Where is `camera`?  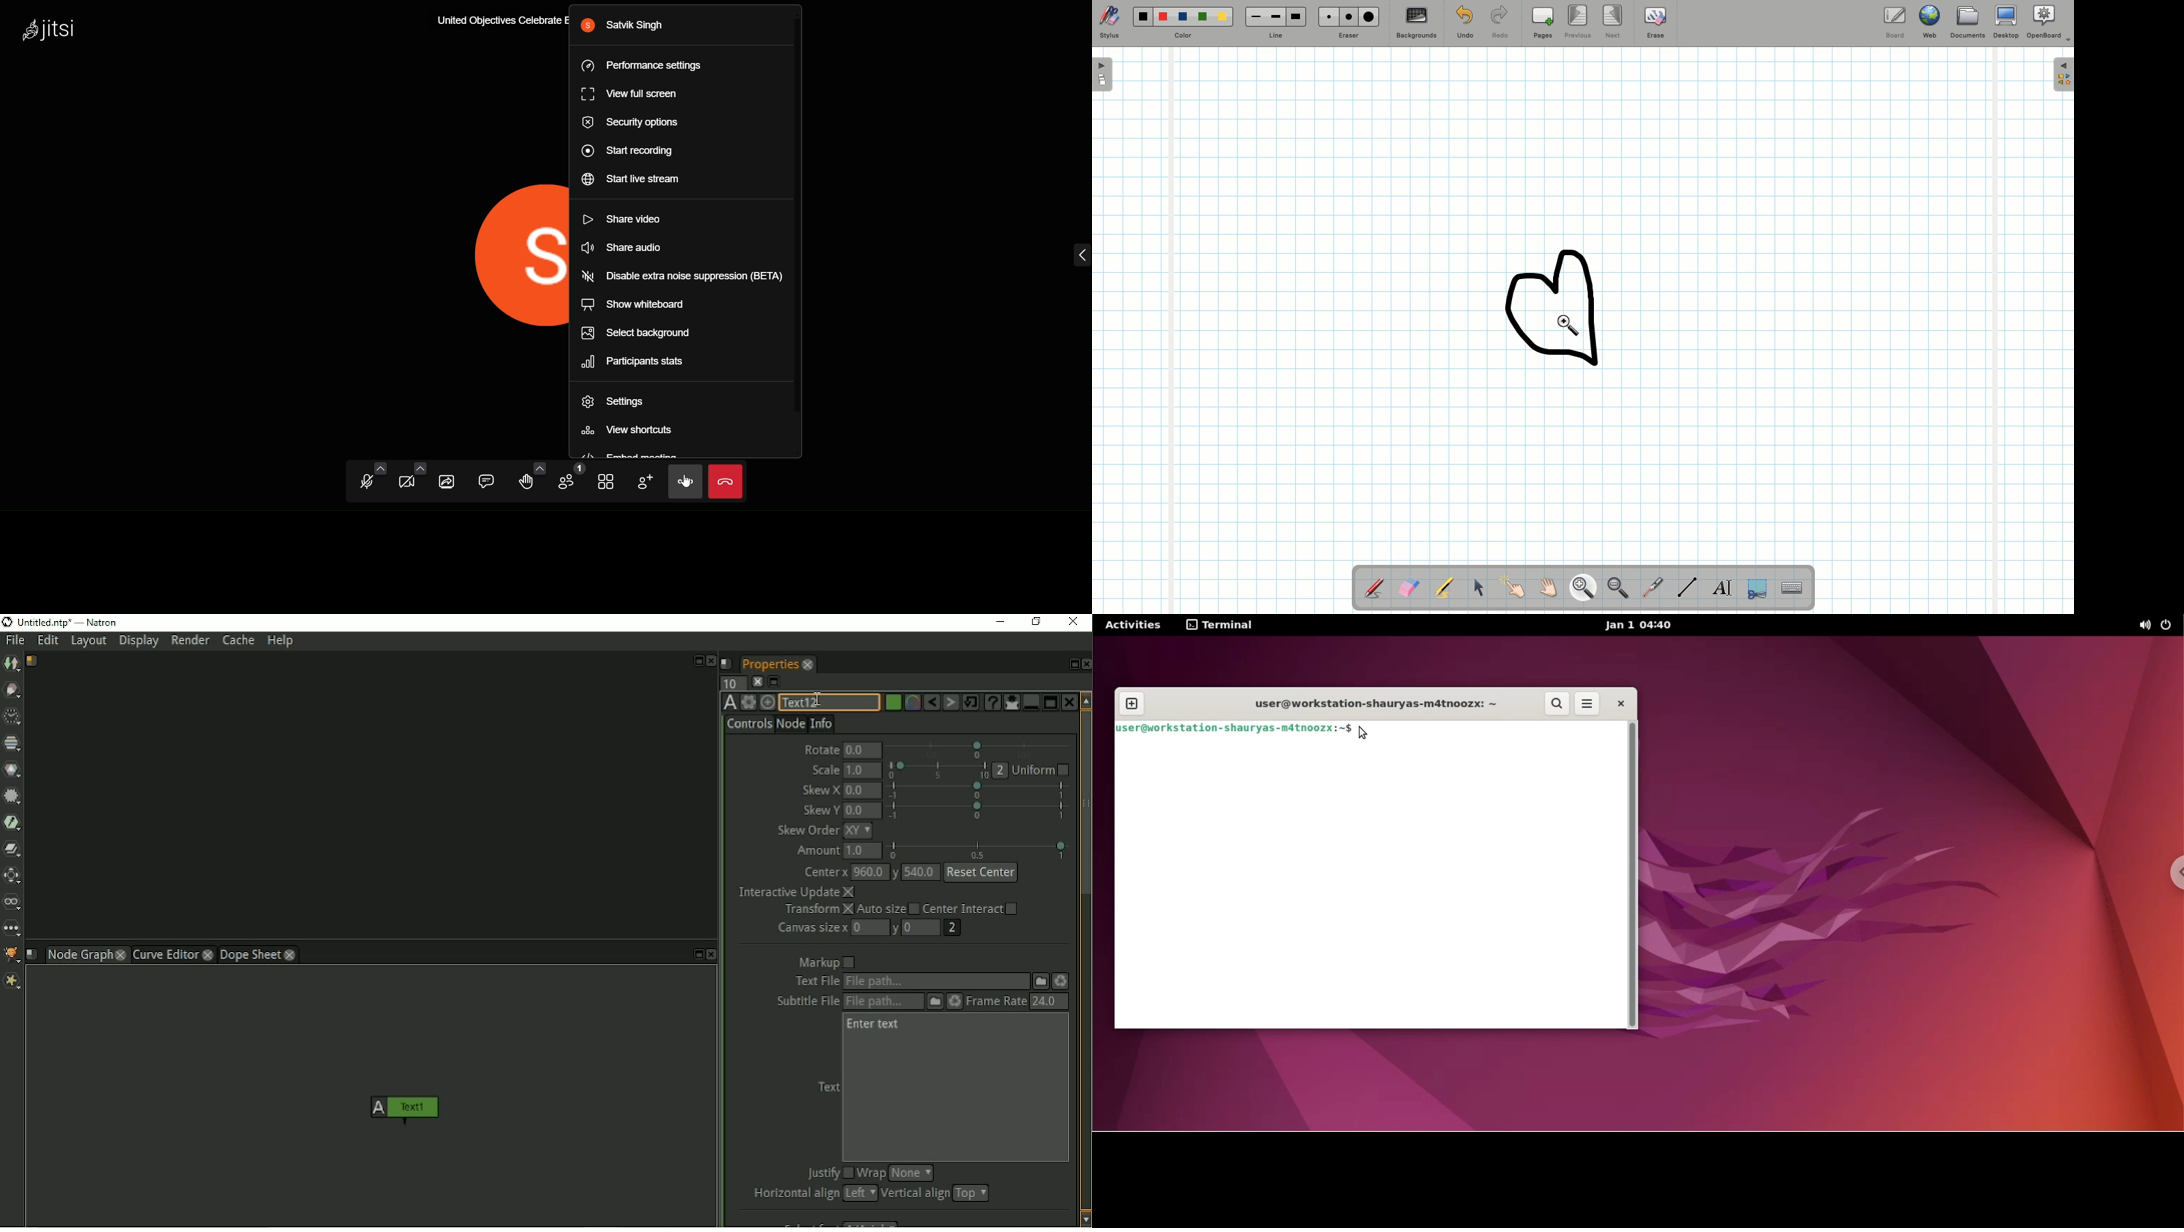
camera is located at coordinates (407, 485).